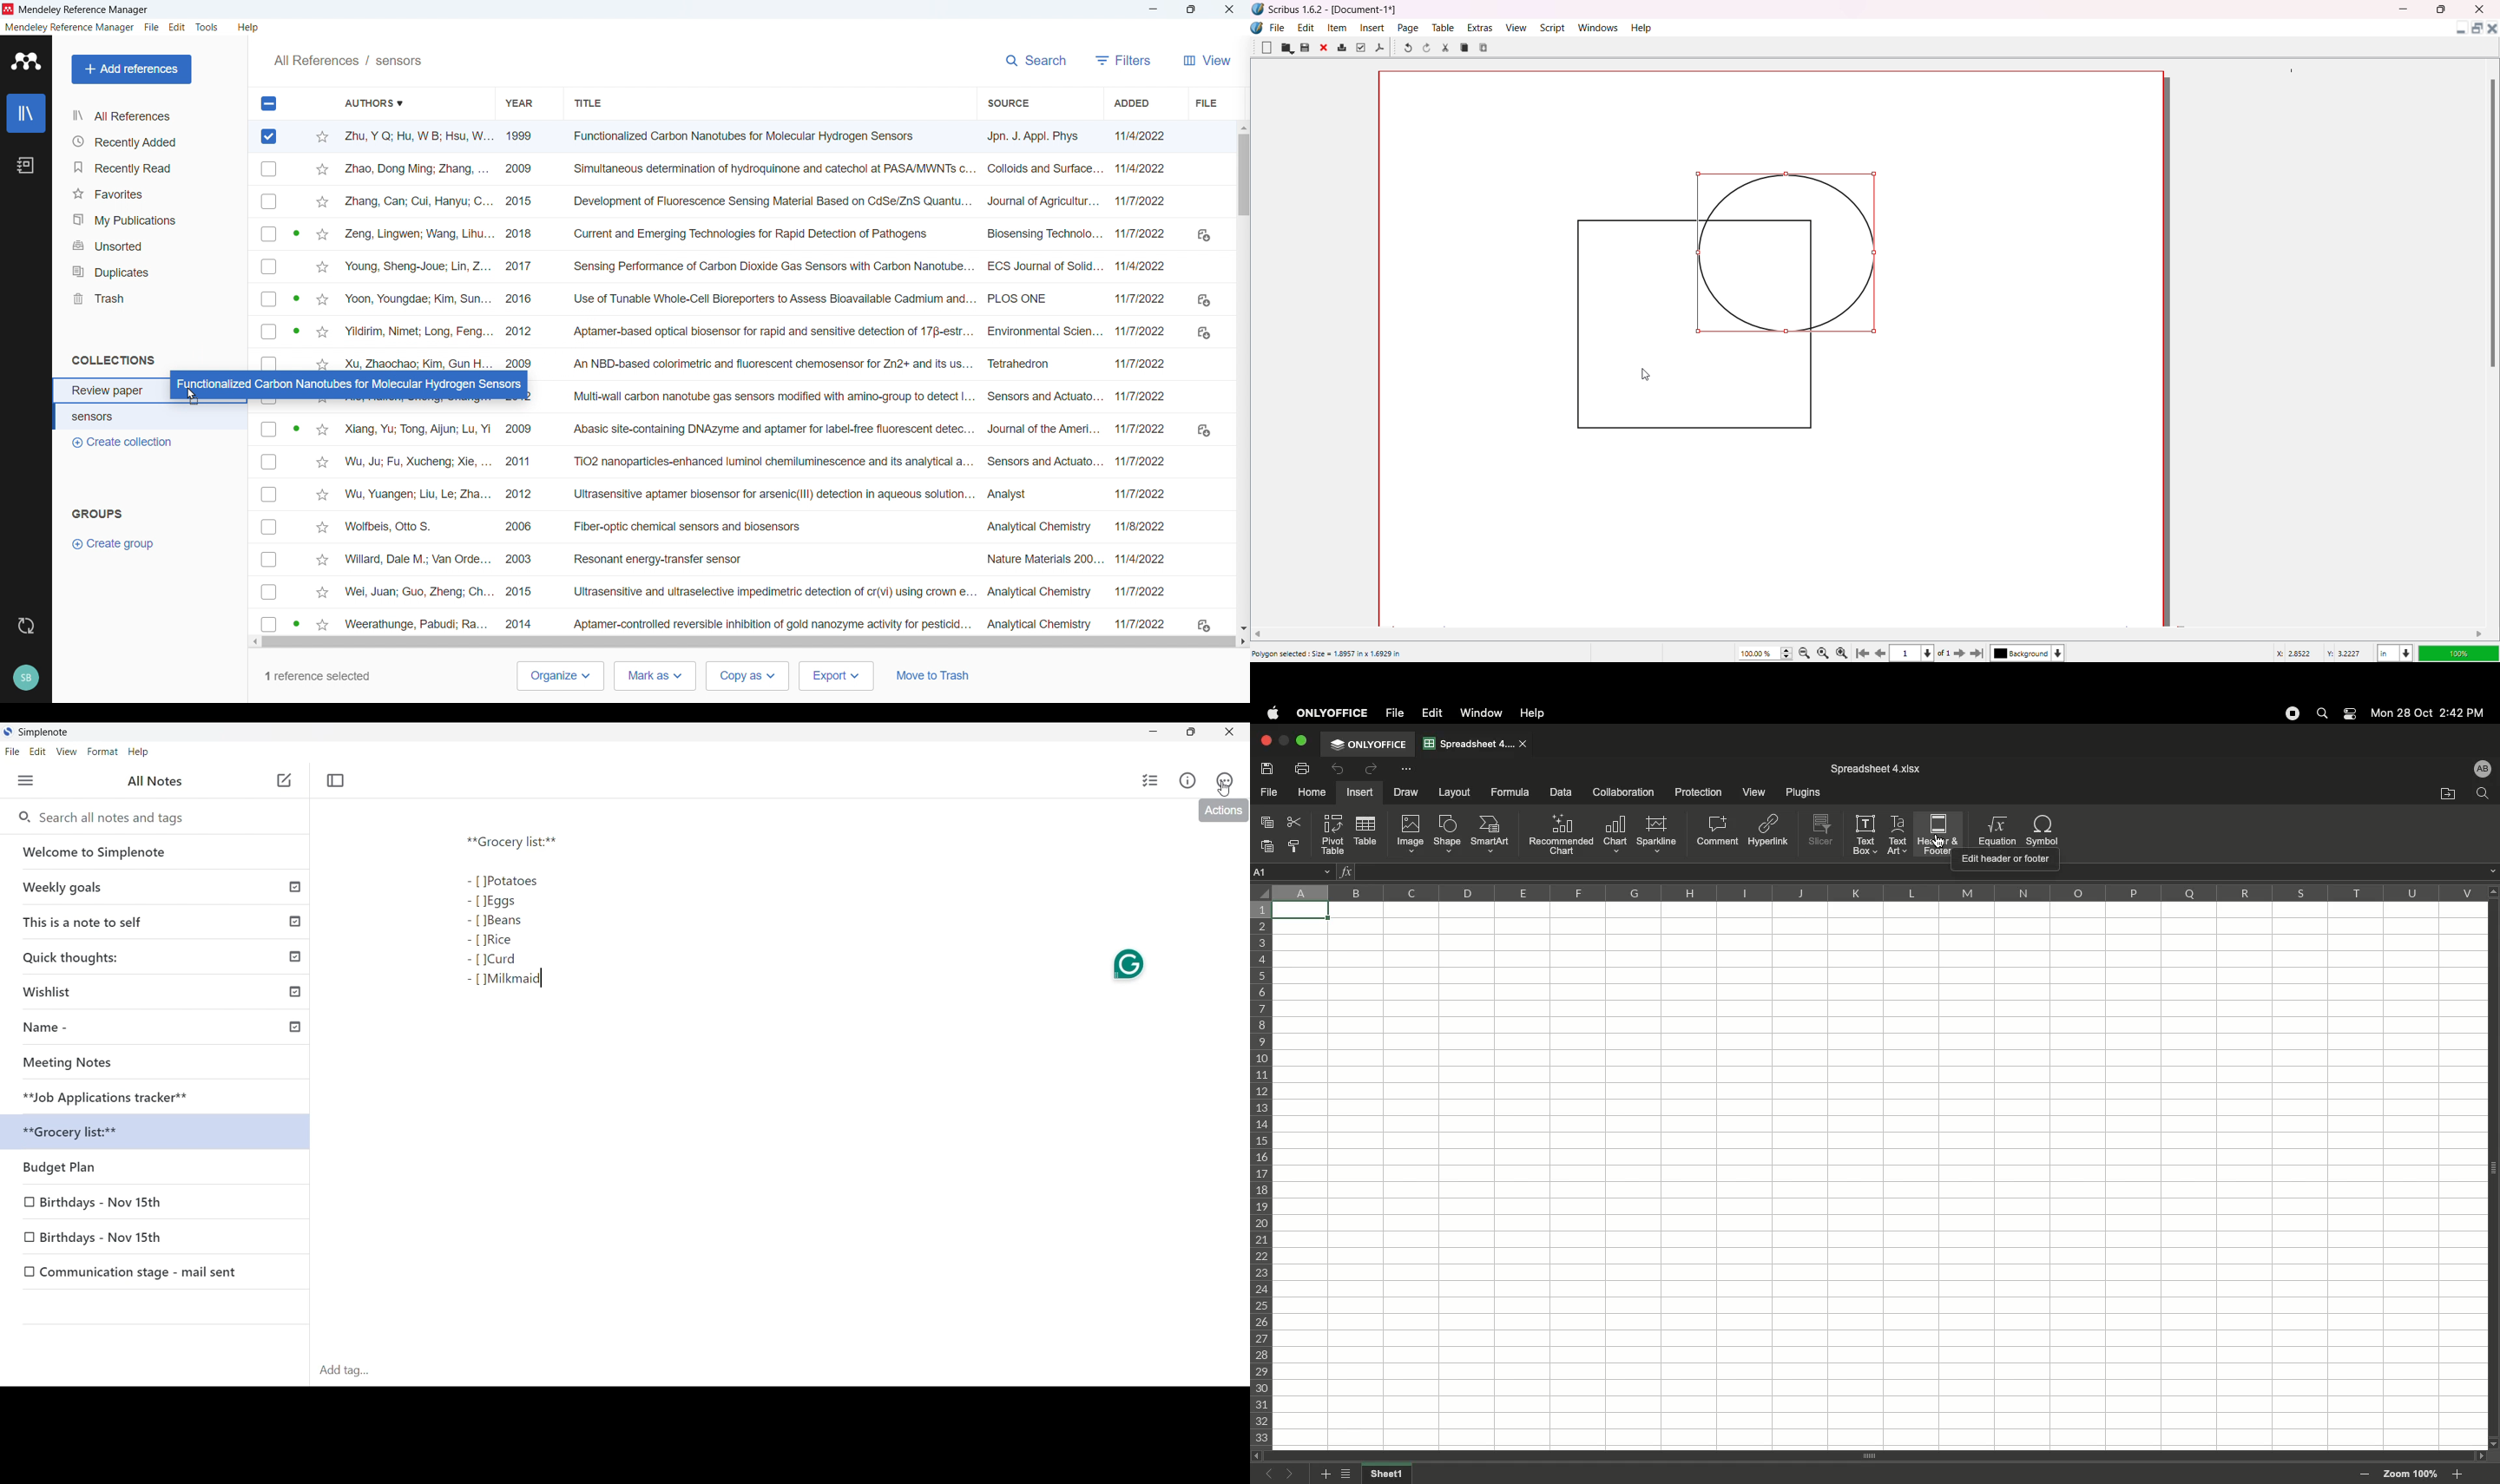  I want to click on File, so click(12, 751).